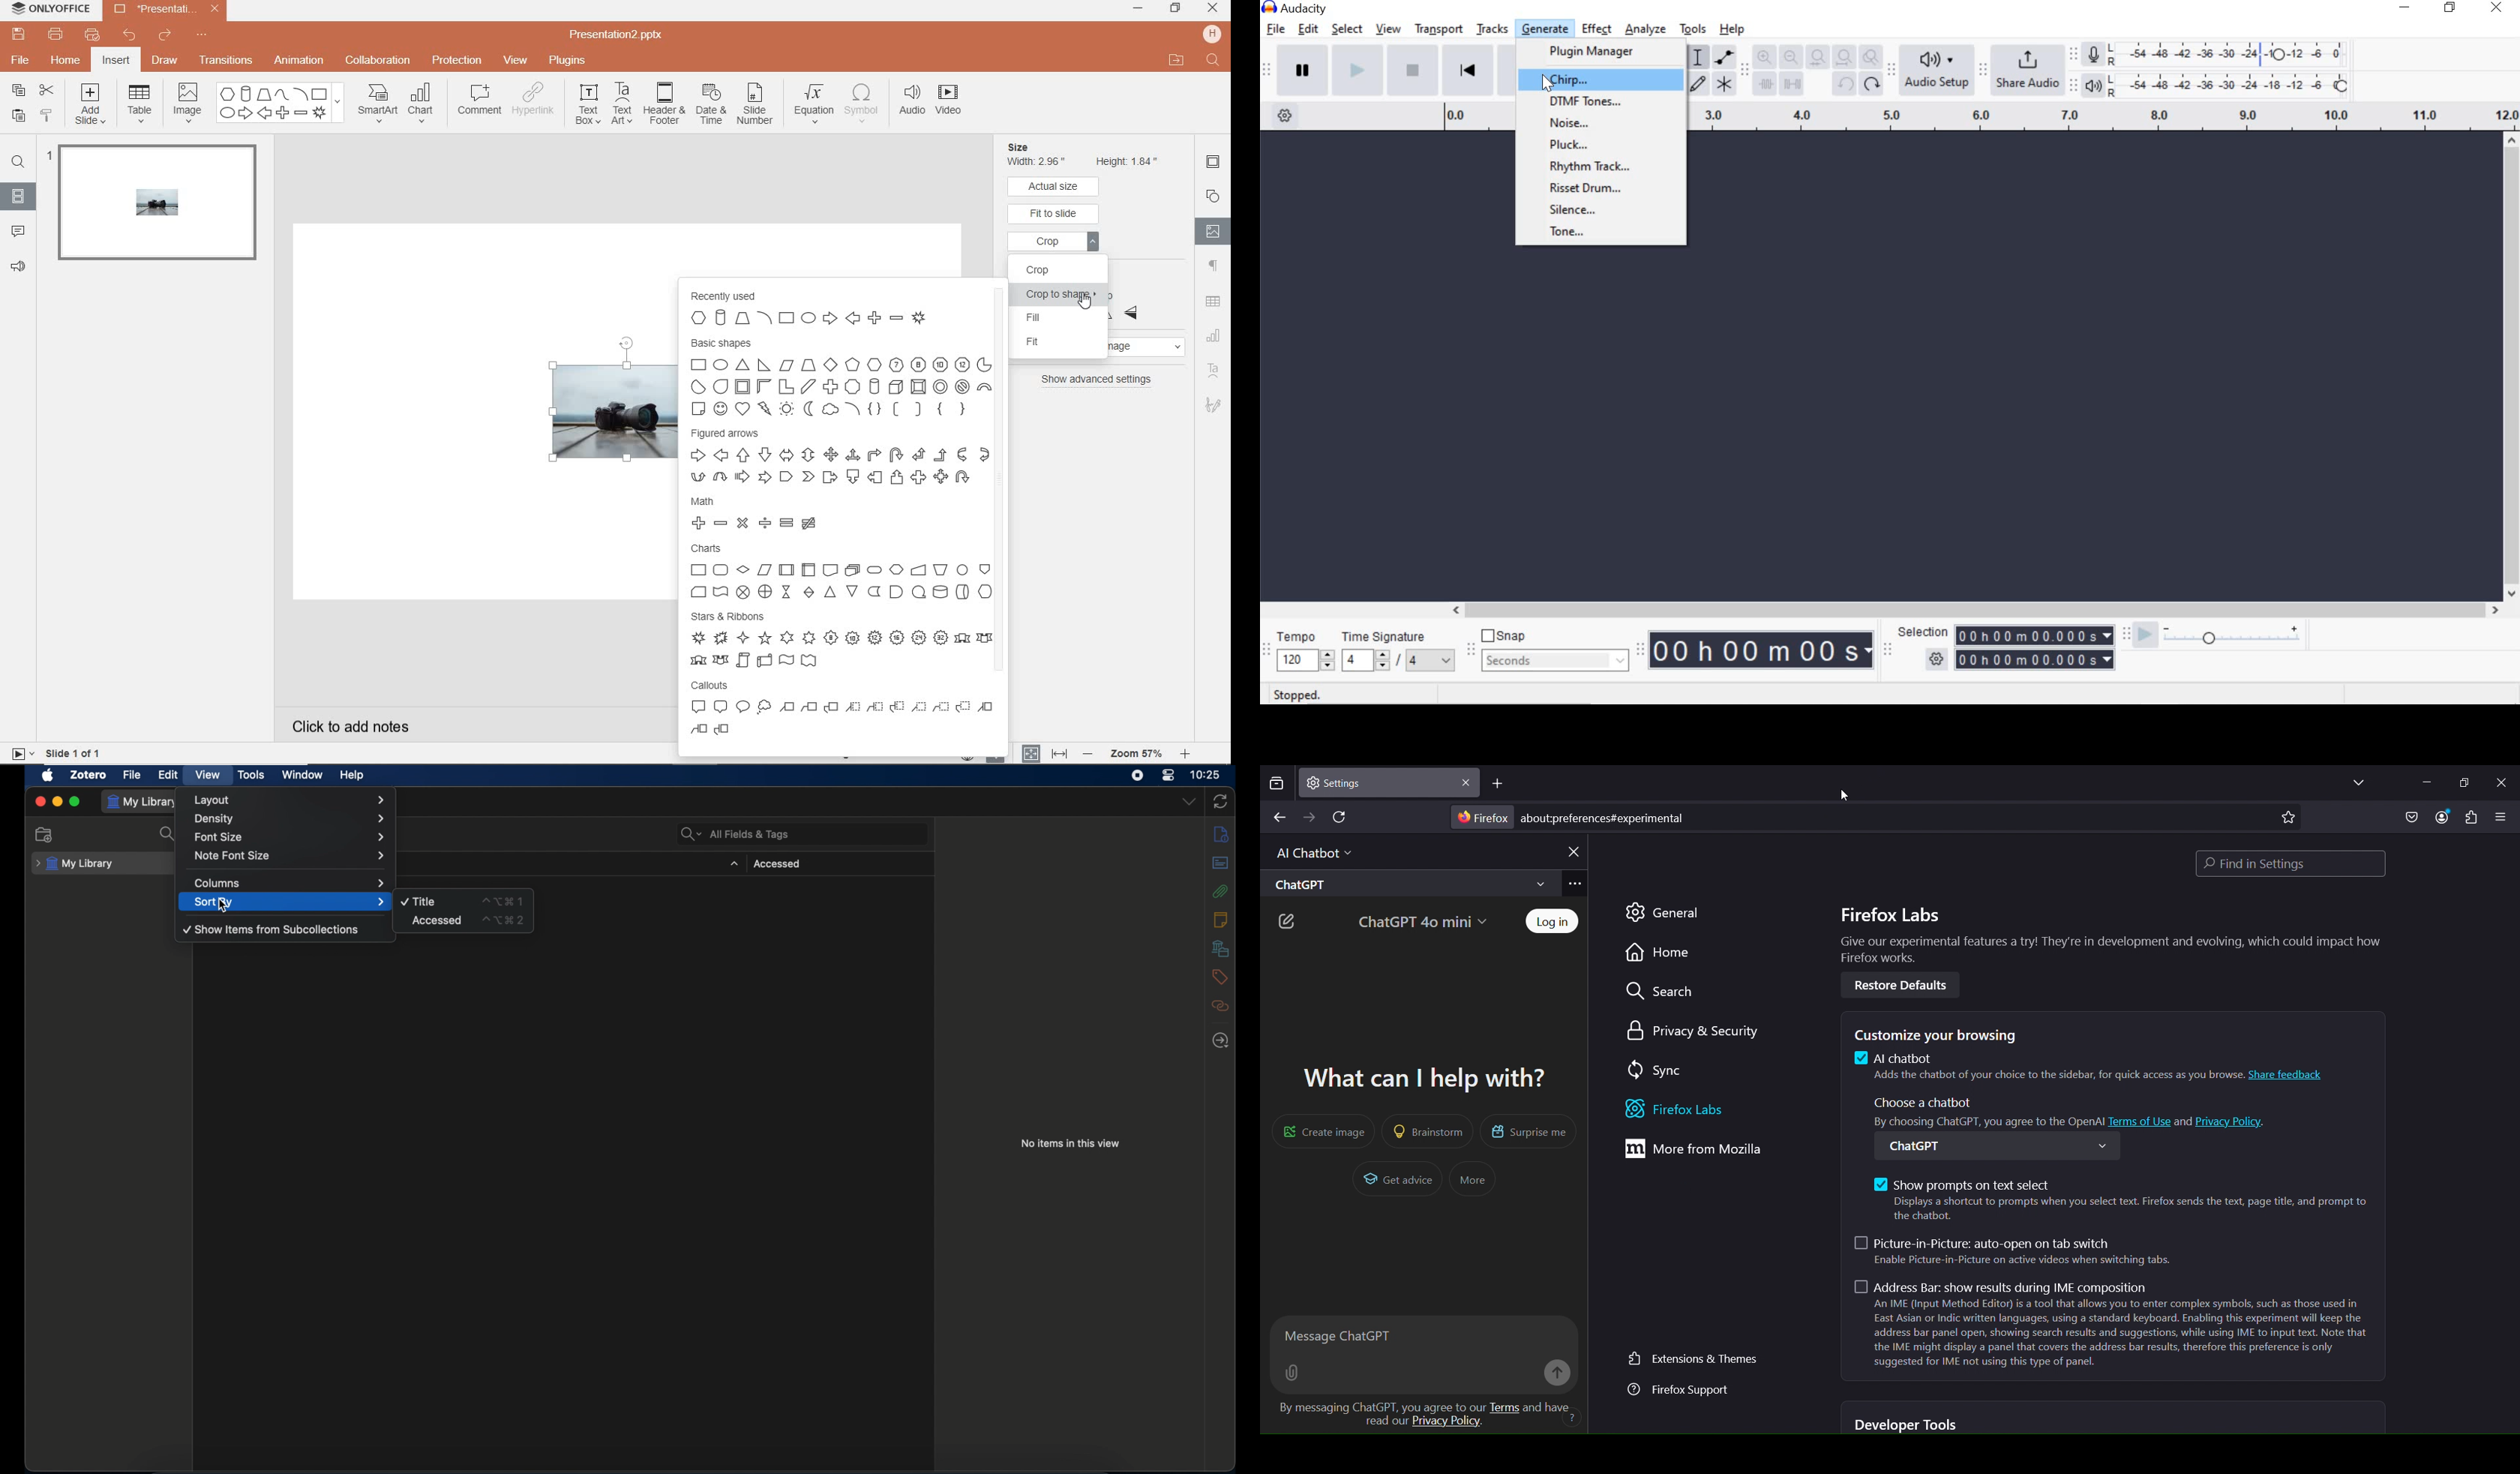 This screenshot has width=2520, height=1484. I want to click on snap, so click(1505, 637).